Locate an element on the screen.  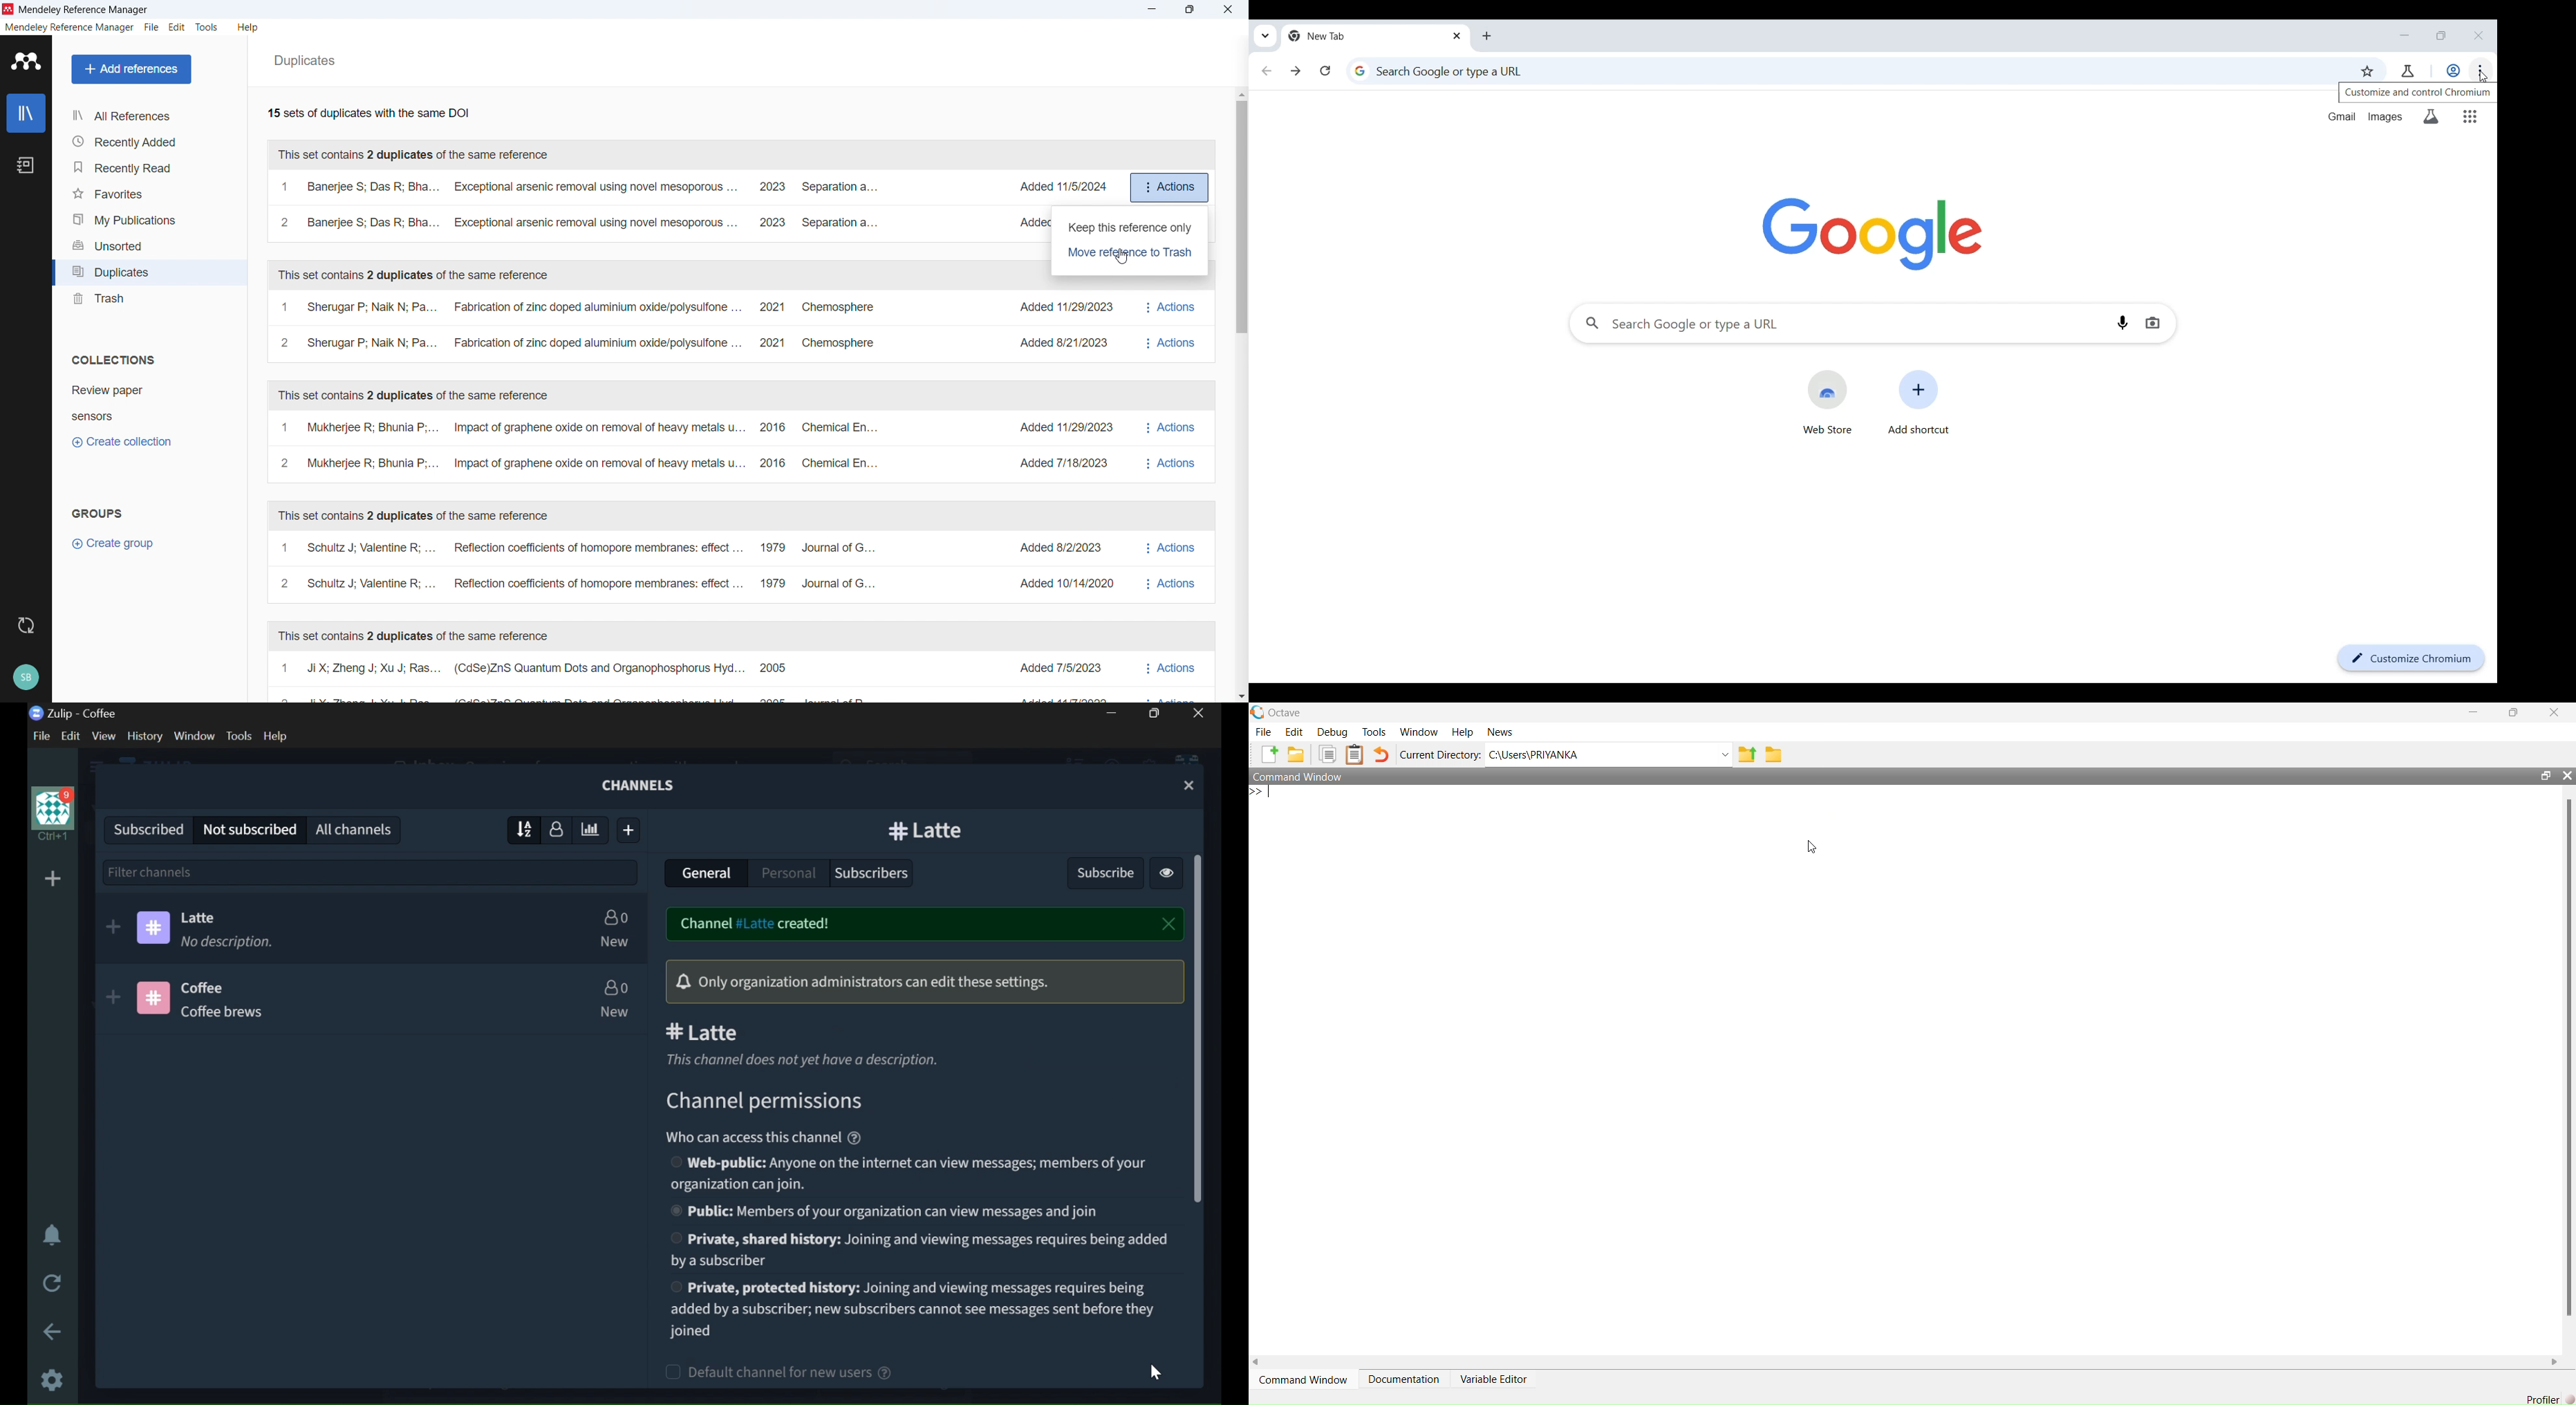
Customize and control Chromium  is located at coordinates (2480, 70).